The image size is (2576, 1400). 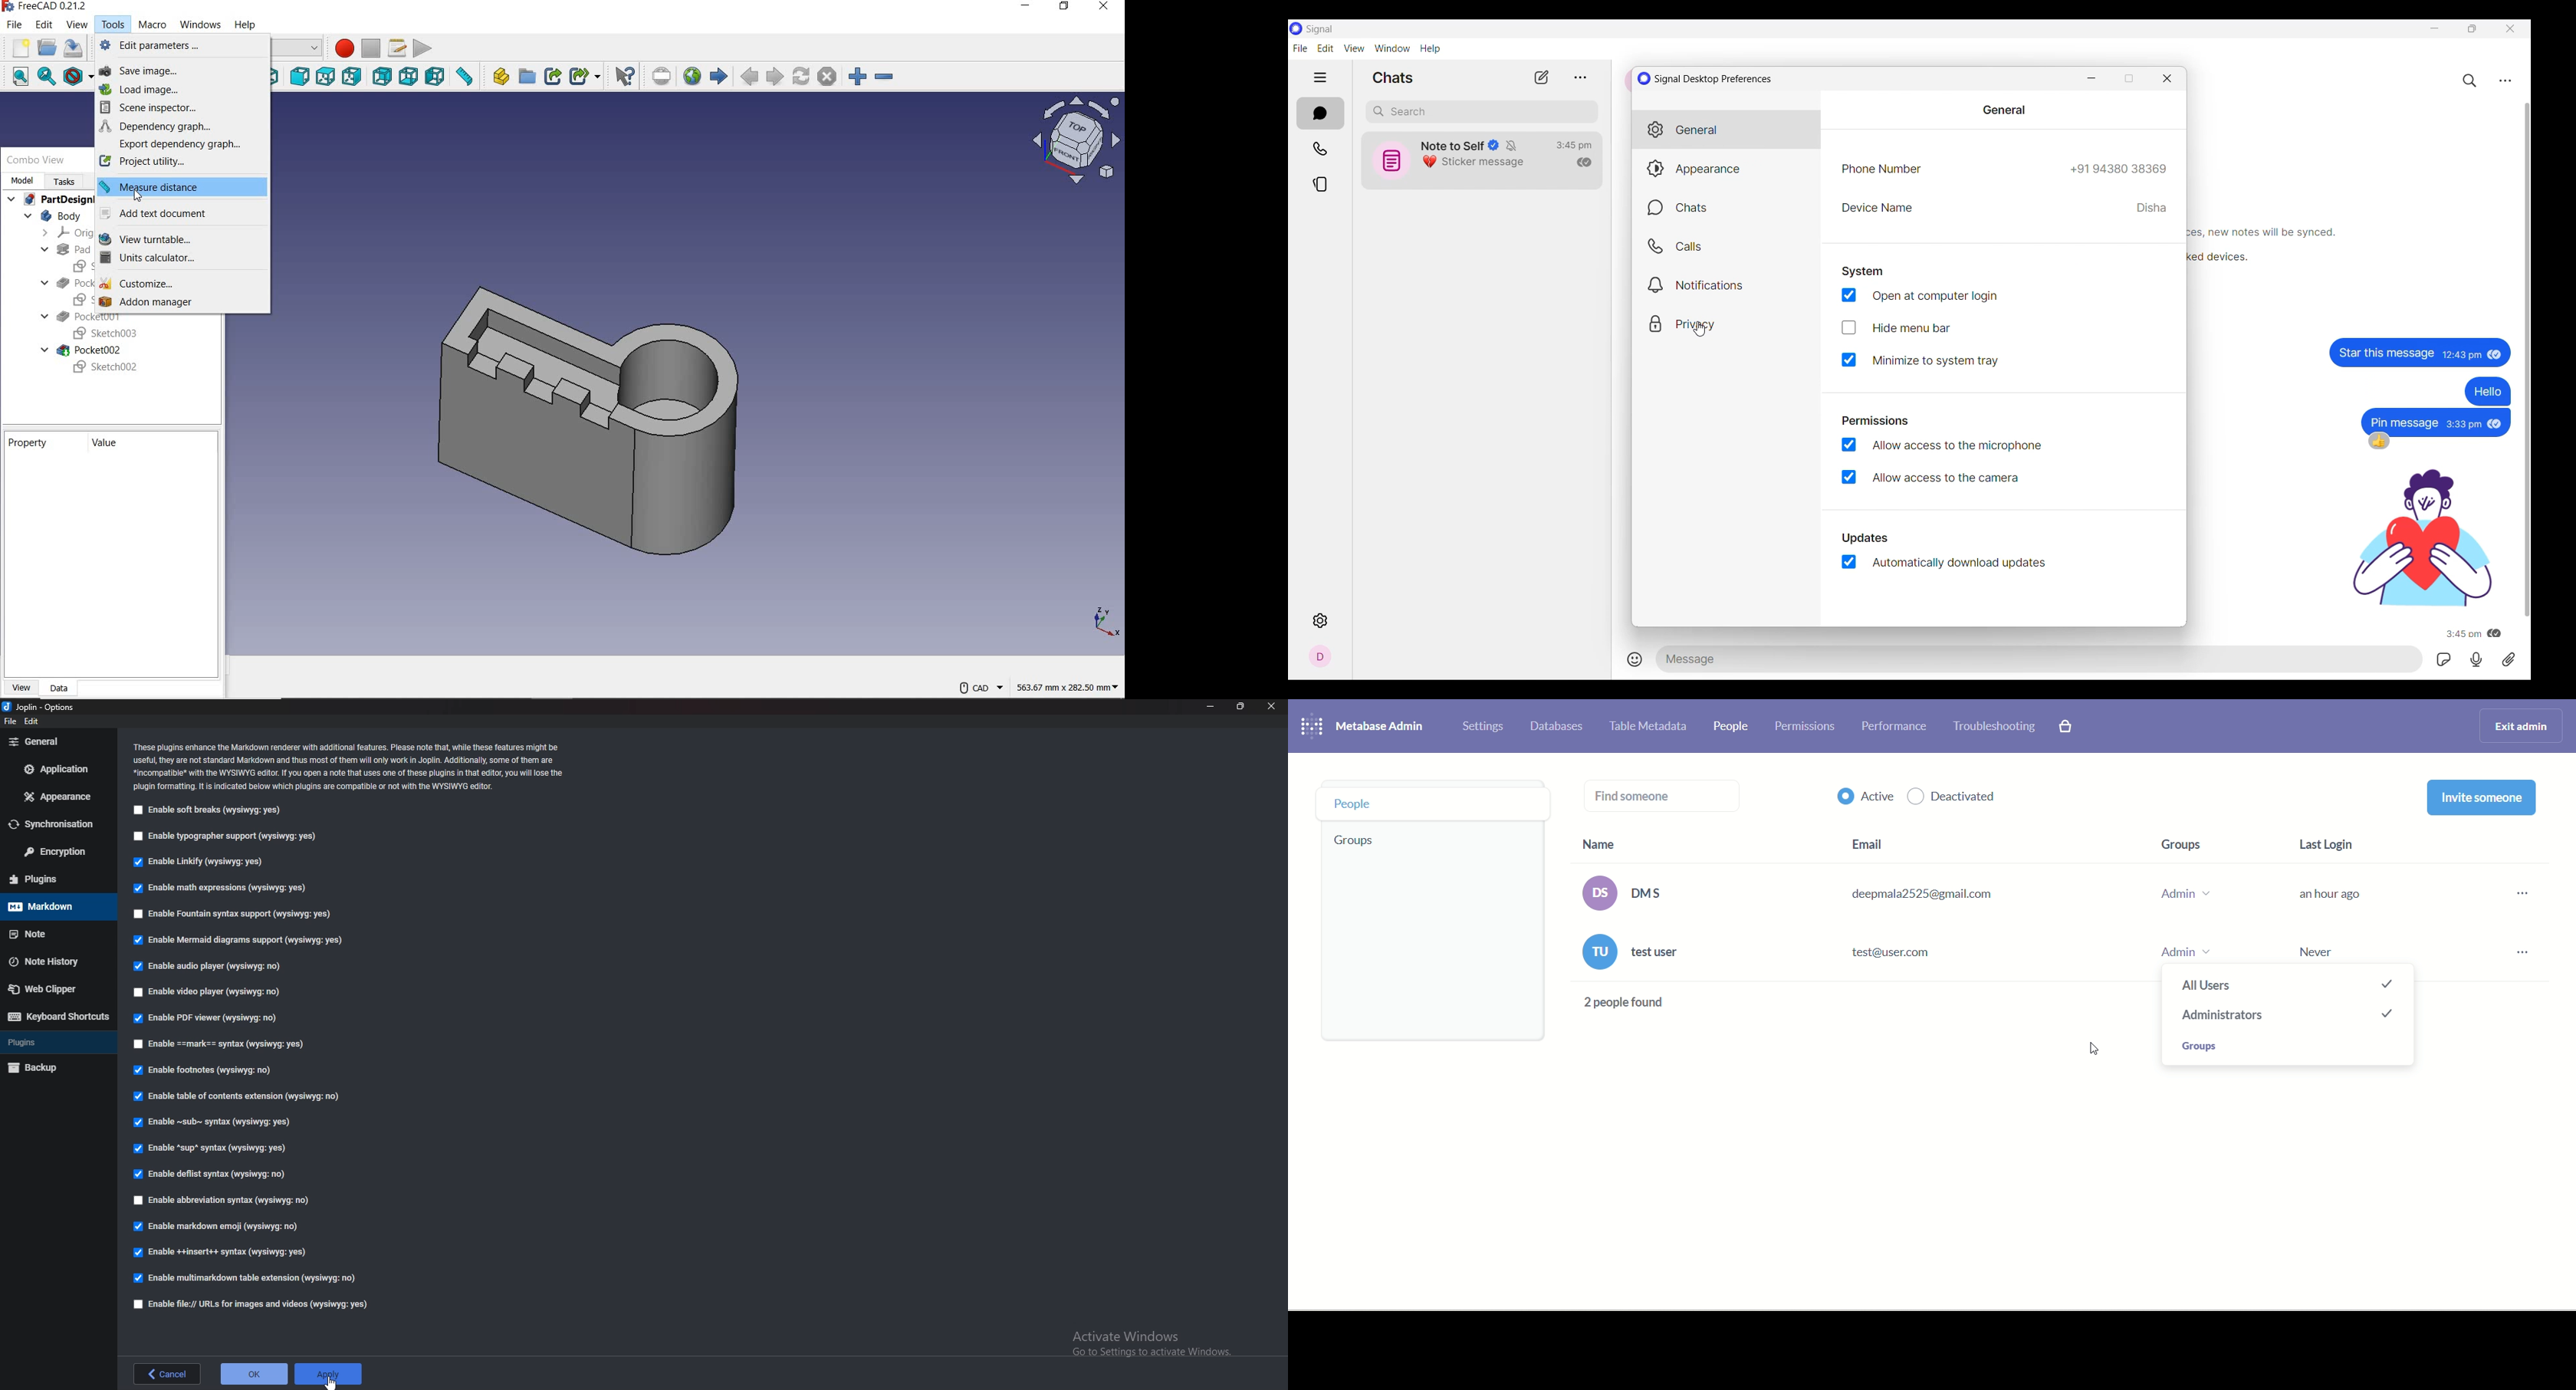 What do you see at coordinates (211, 967) in the screenshot?
I see `Enable audio player (wysiqyg:no)` at bounding box center [211, 967].